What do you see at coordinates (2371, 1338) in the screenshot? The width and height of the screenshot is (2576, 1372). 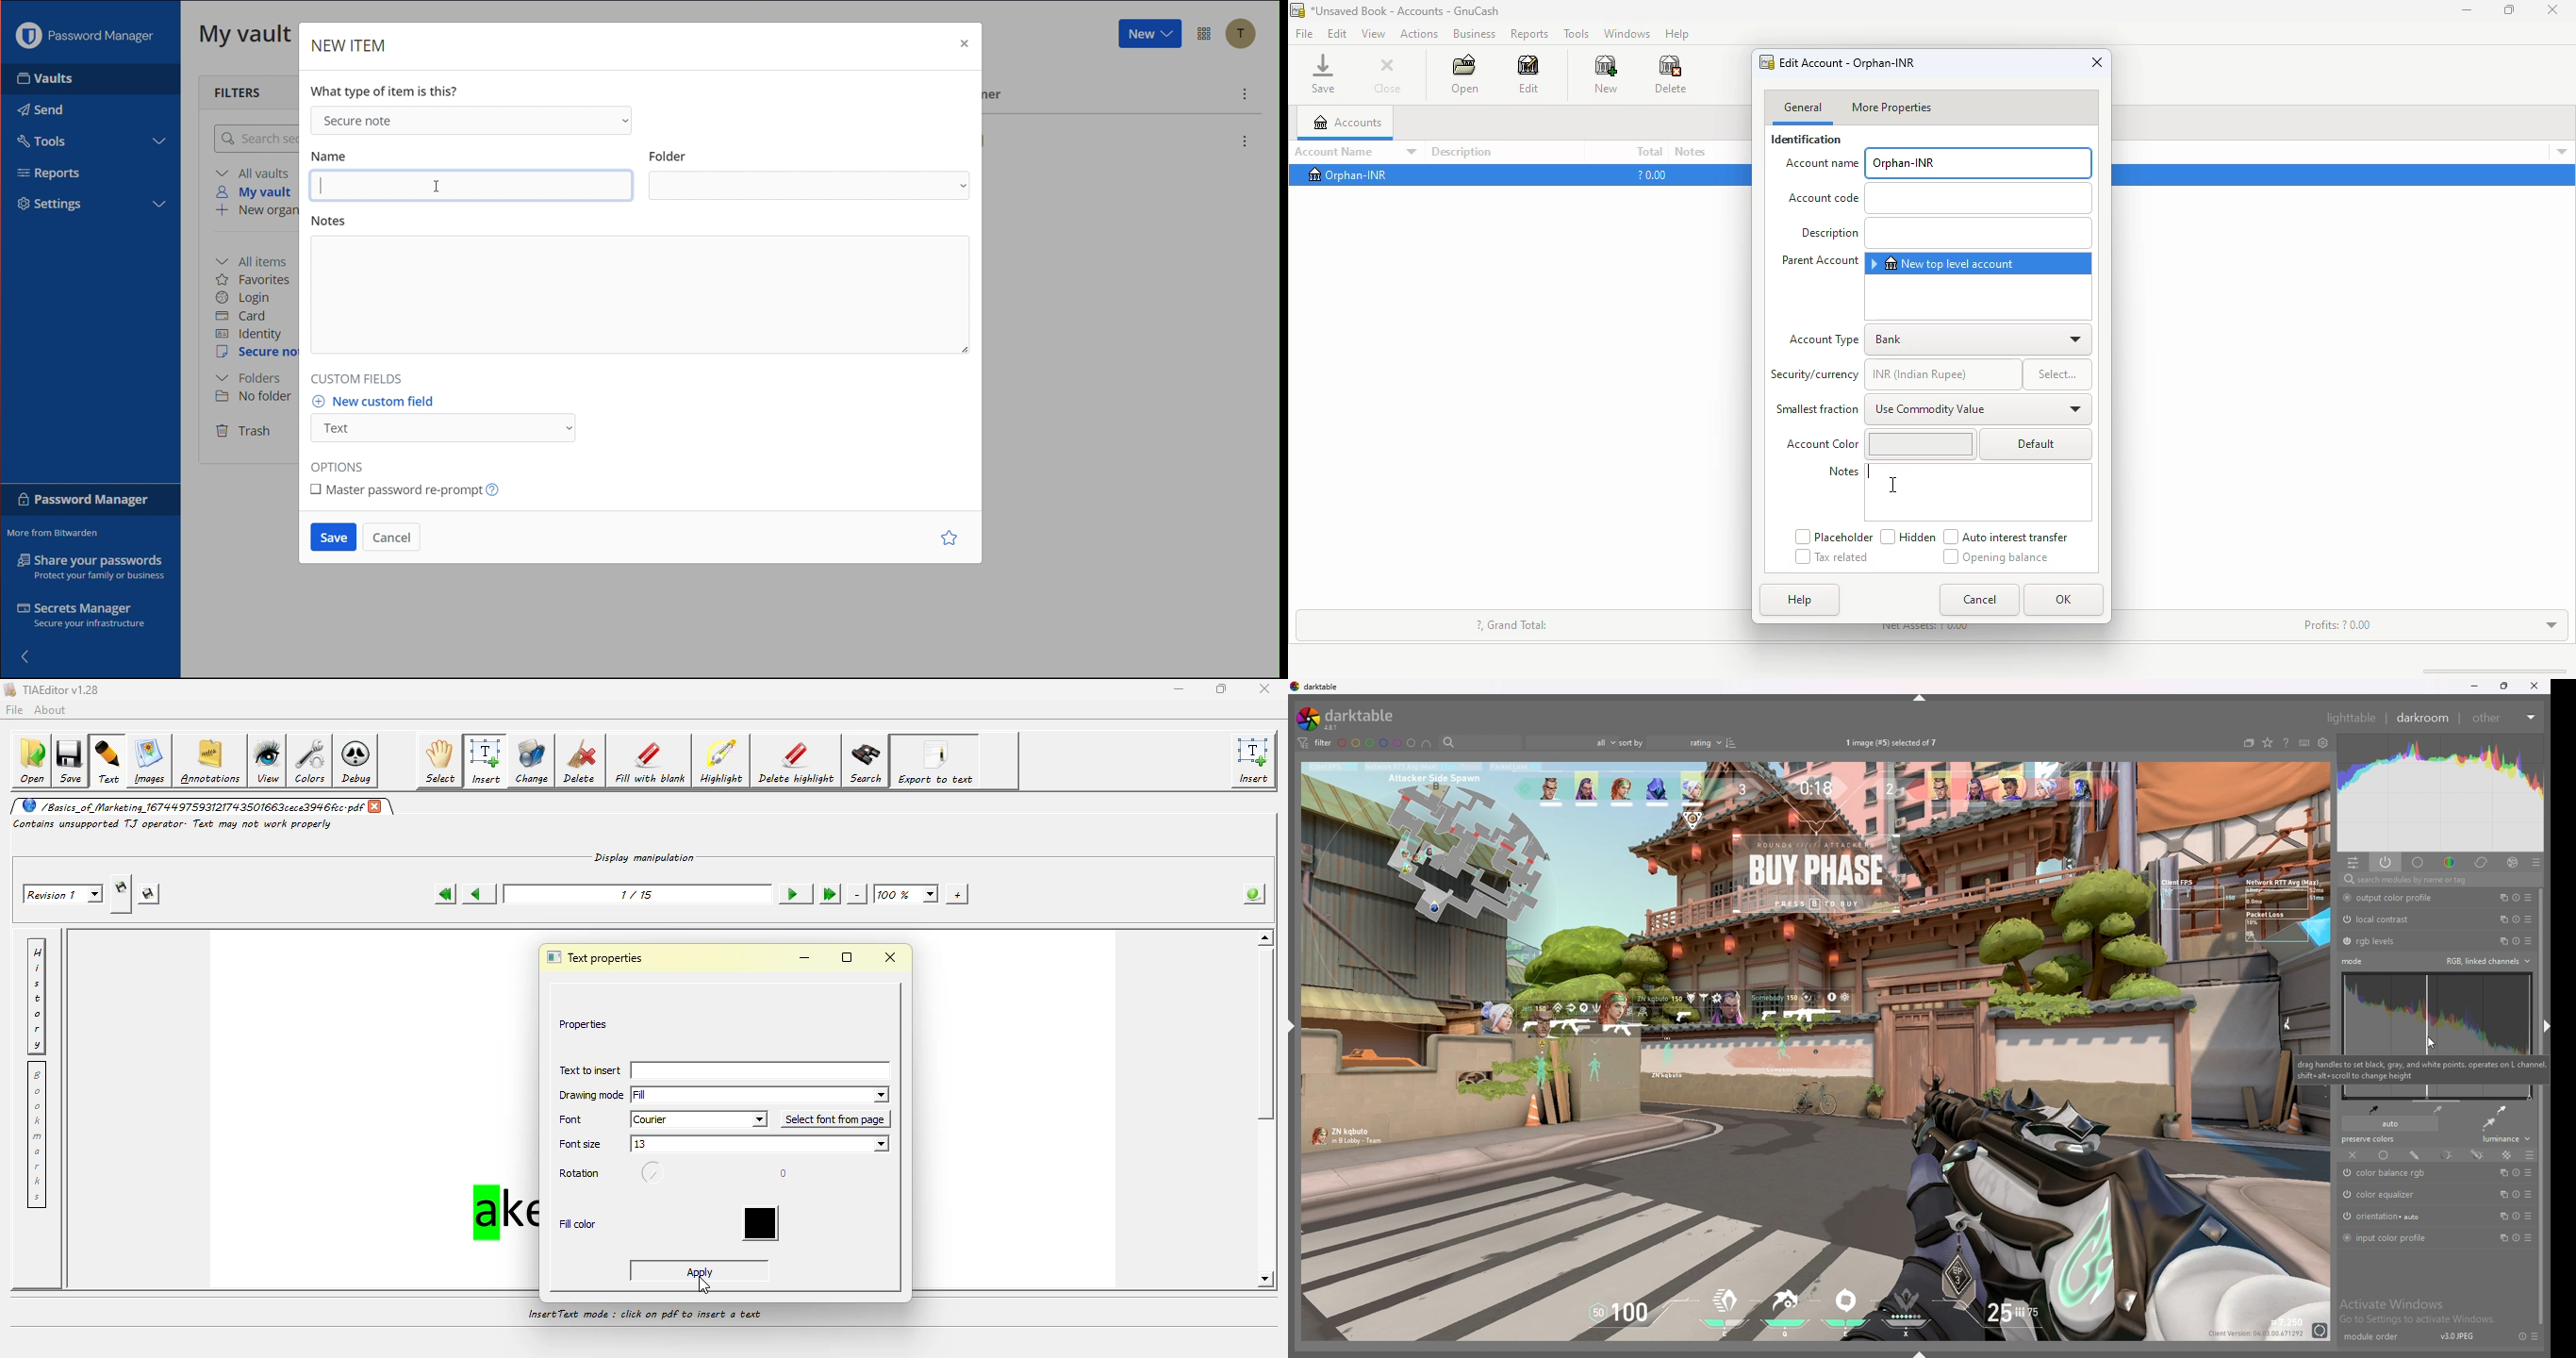 I see `module order` at bounding box center [2371, 1338].